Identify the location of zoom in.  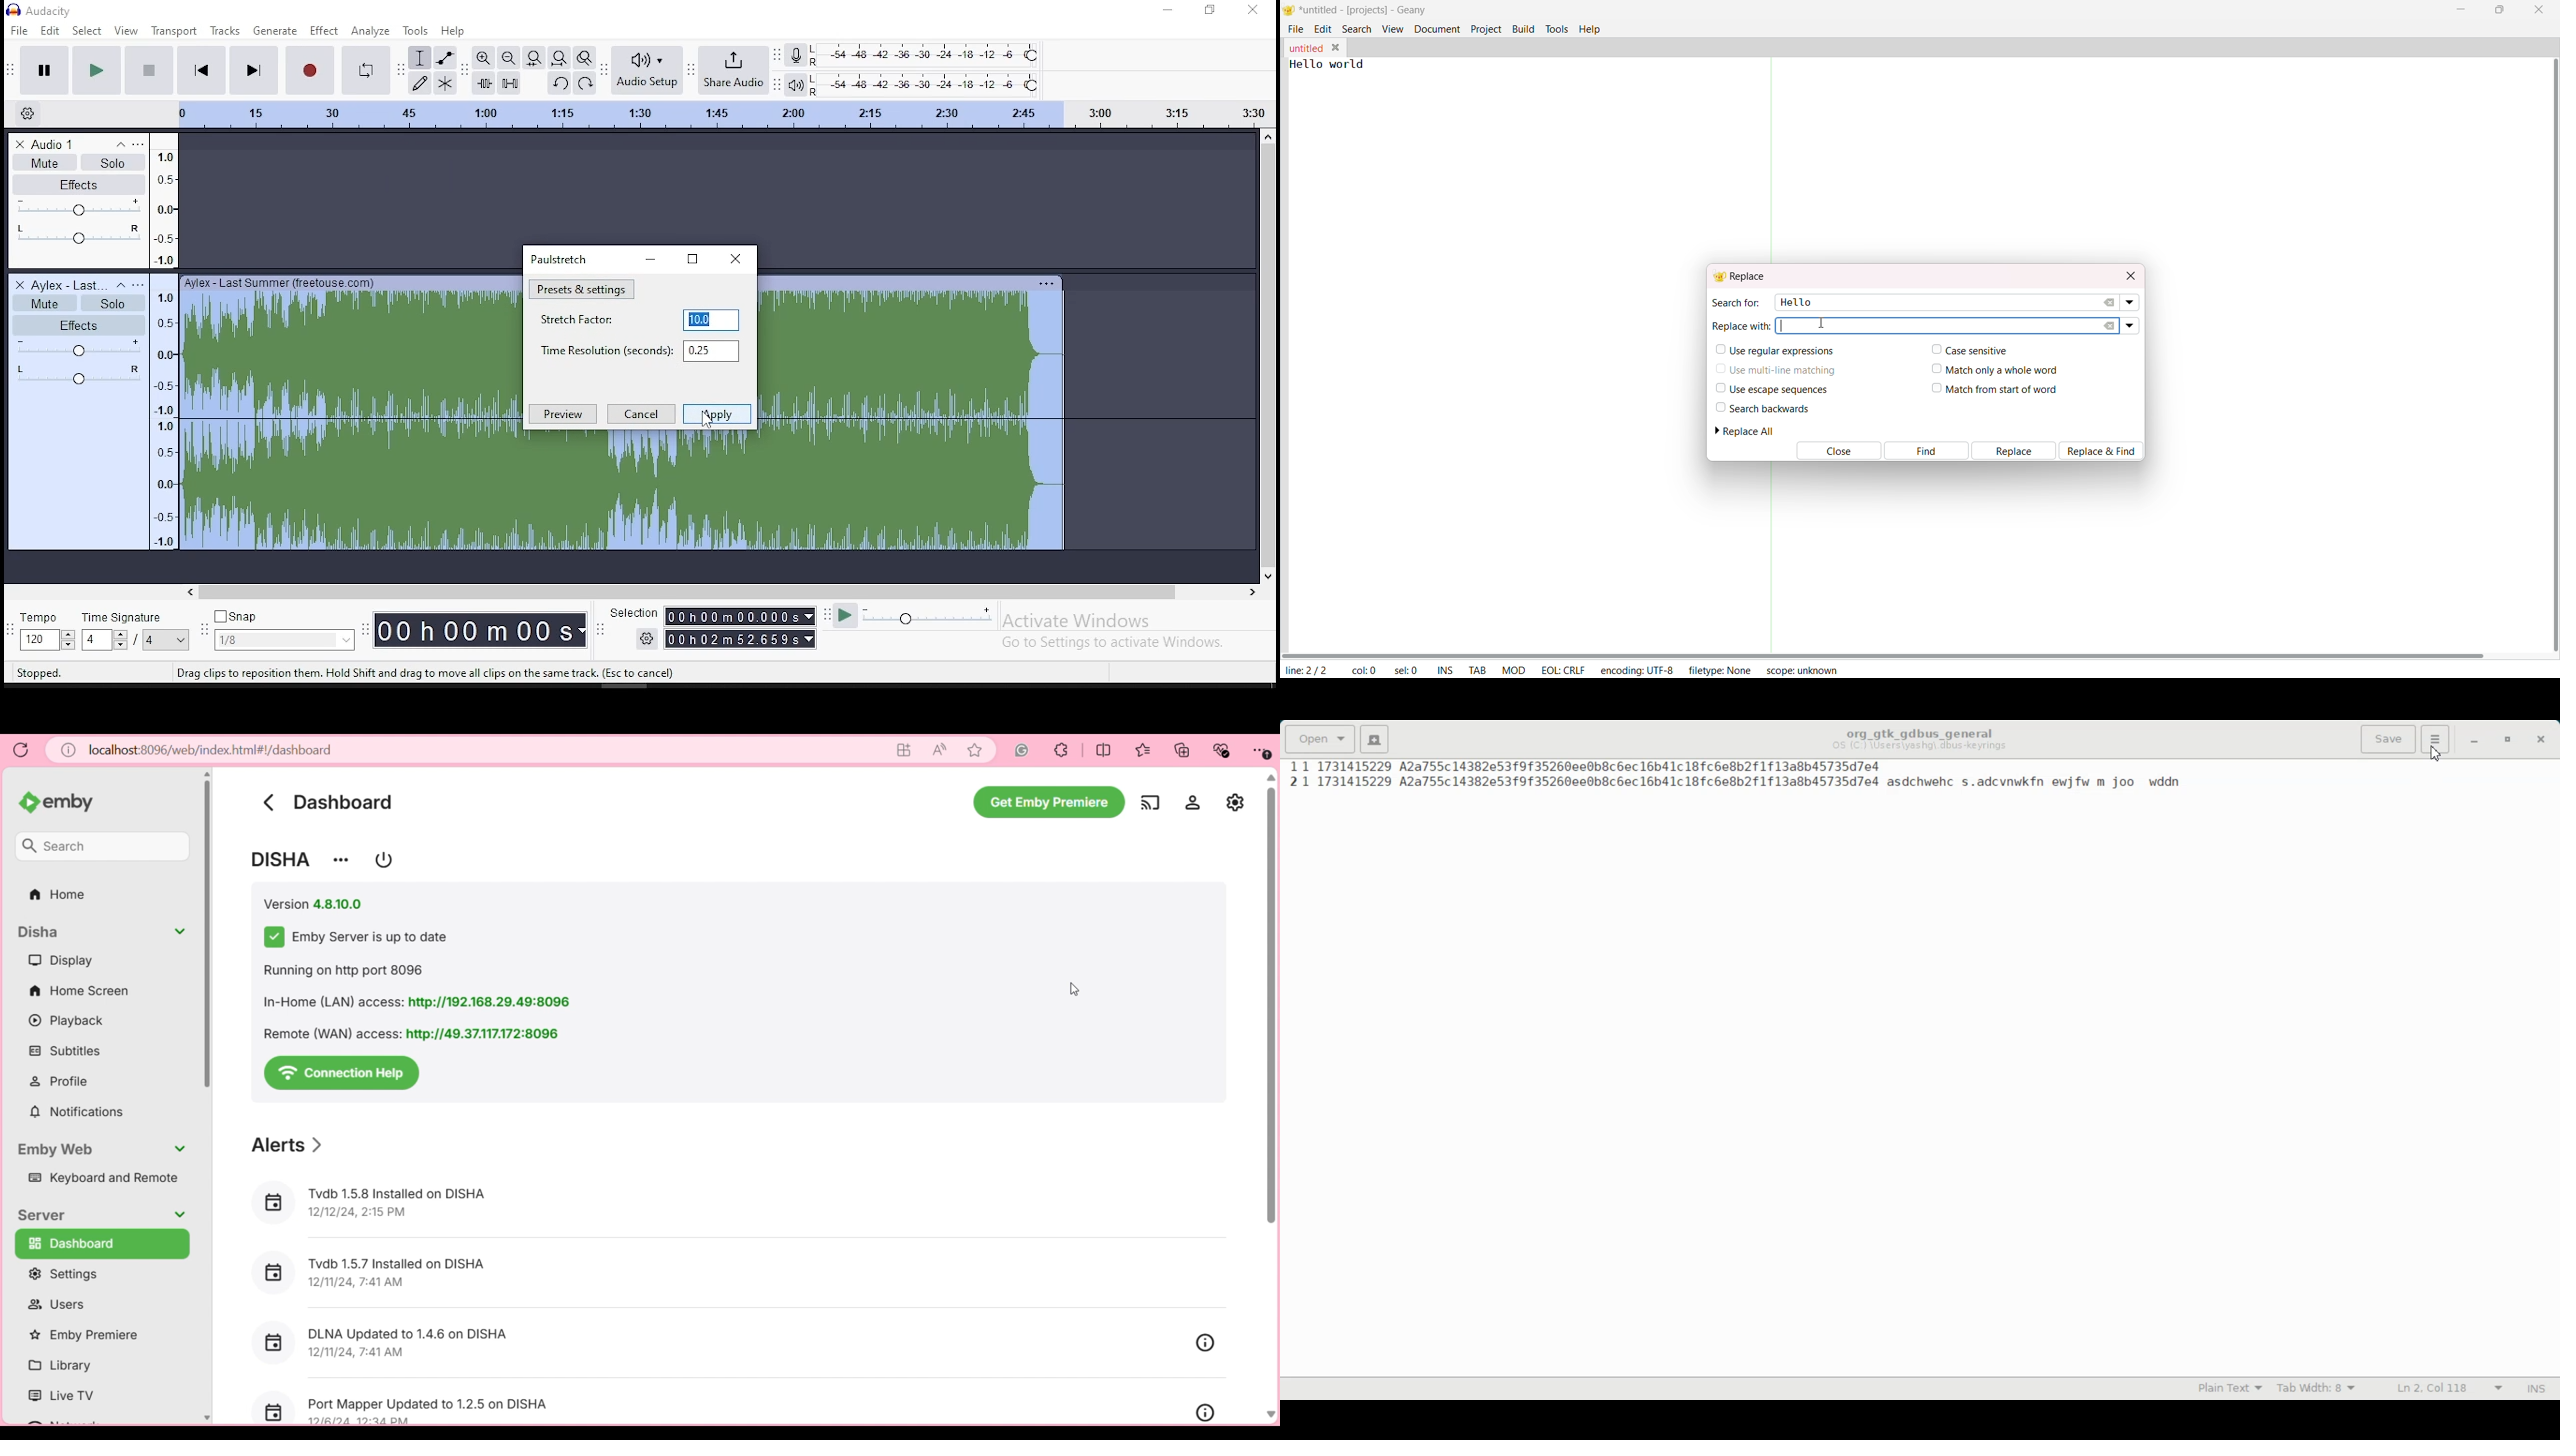
(483, 58).